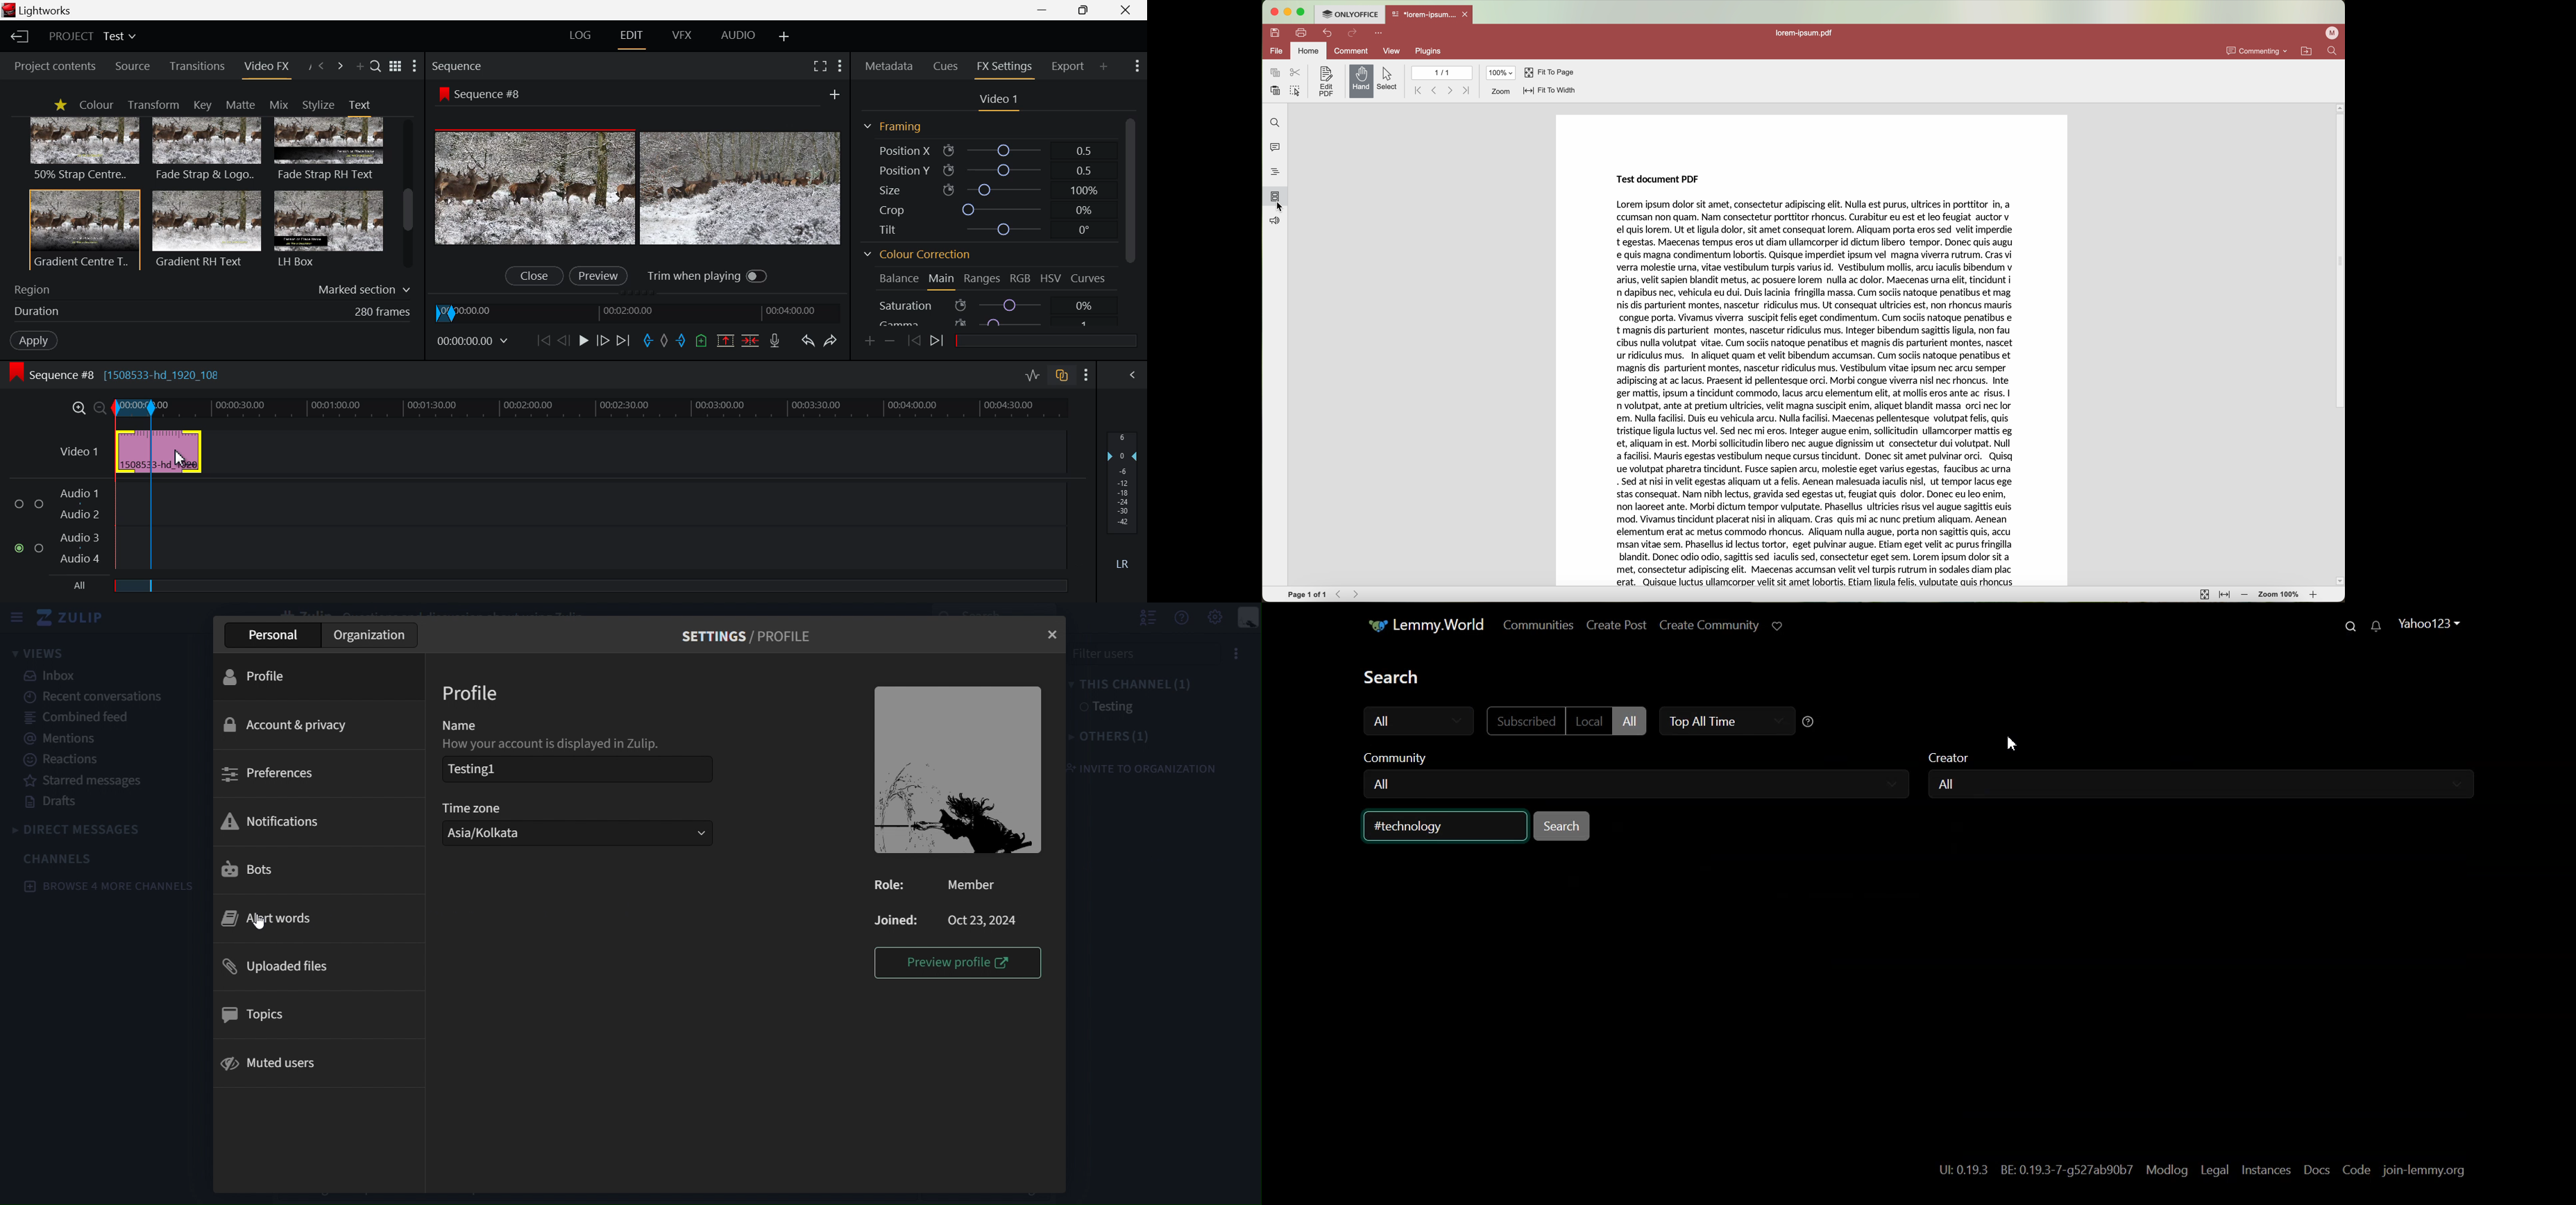 This screenshot has height=1232, width=2576. What do you see at coordinates (327, 228) in the screenshot?
I see `LH Box` at bounding box center [327, 228].